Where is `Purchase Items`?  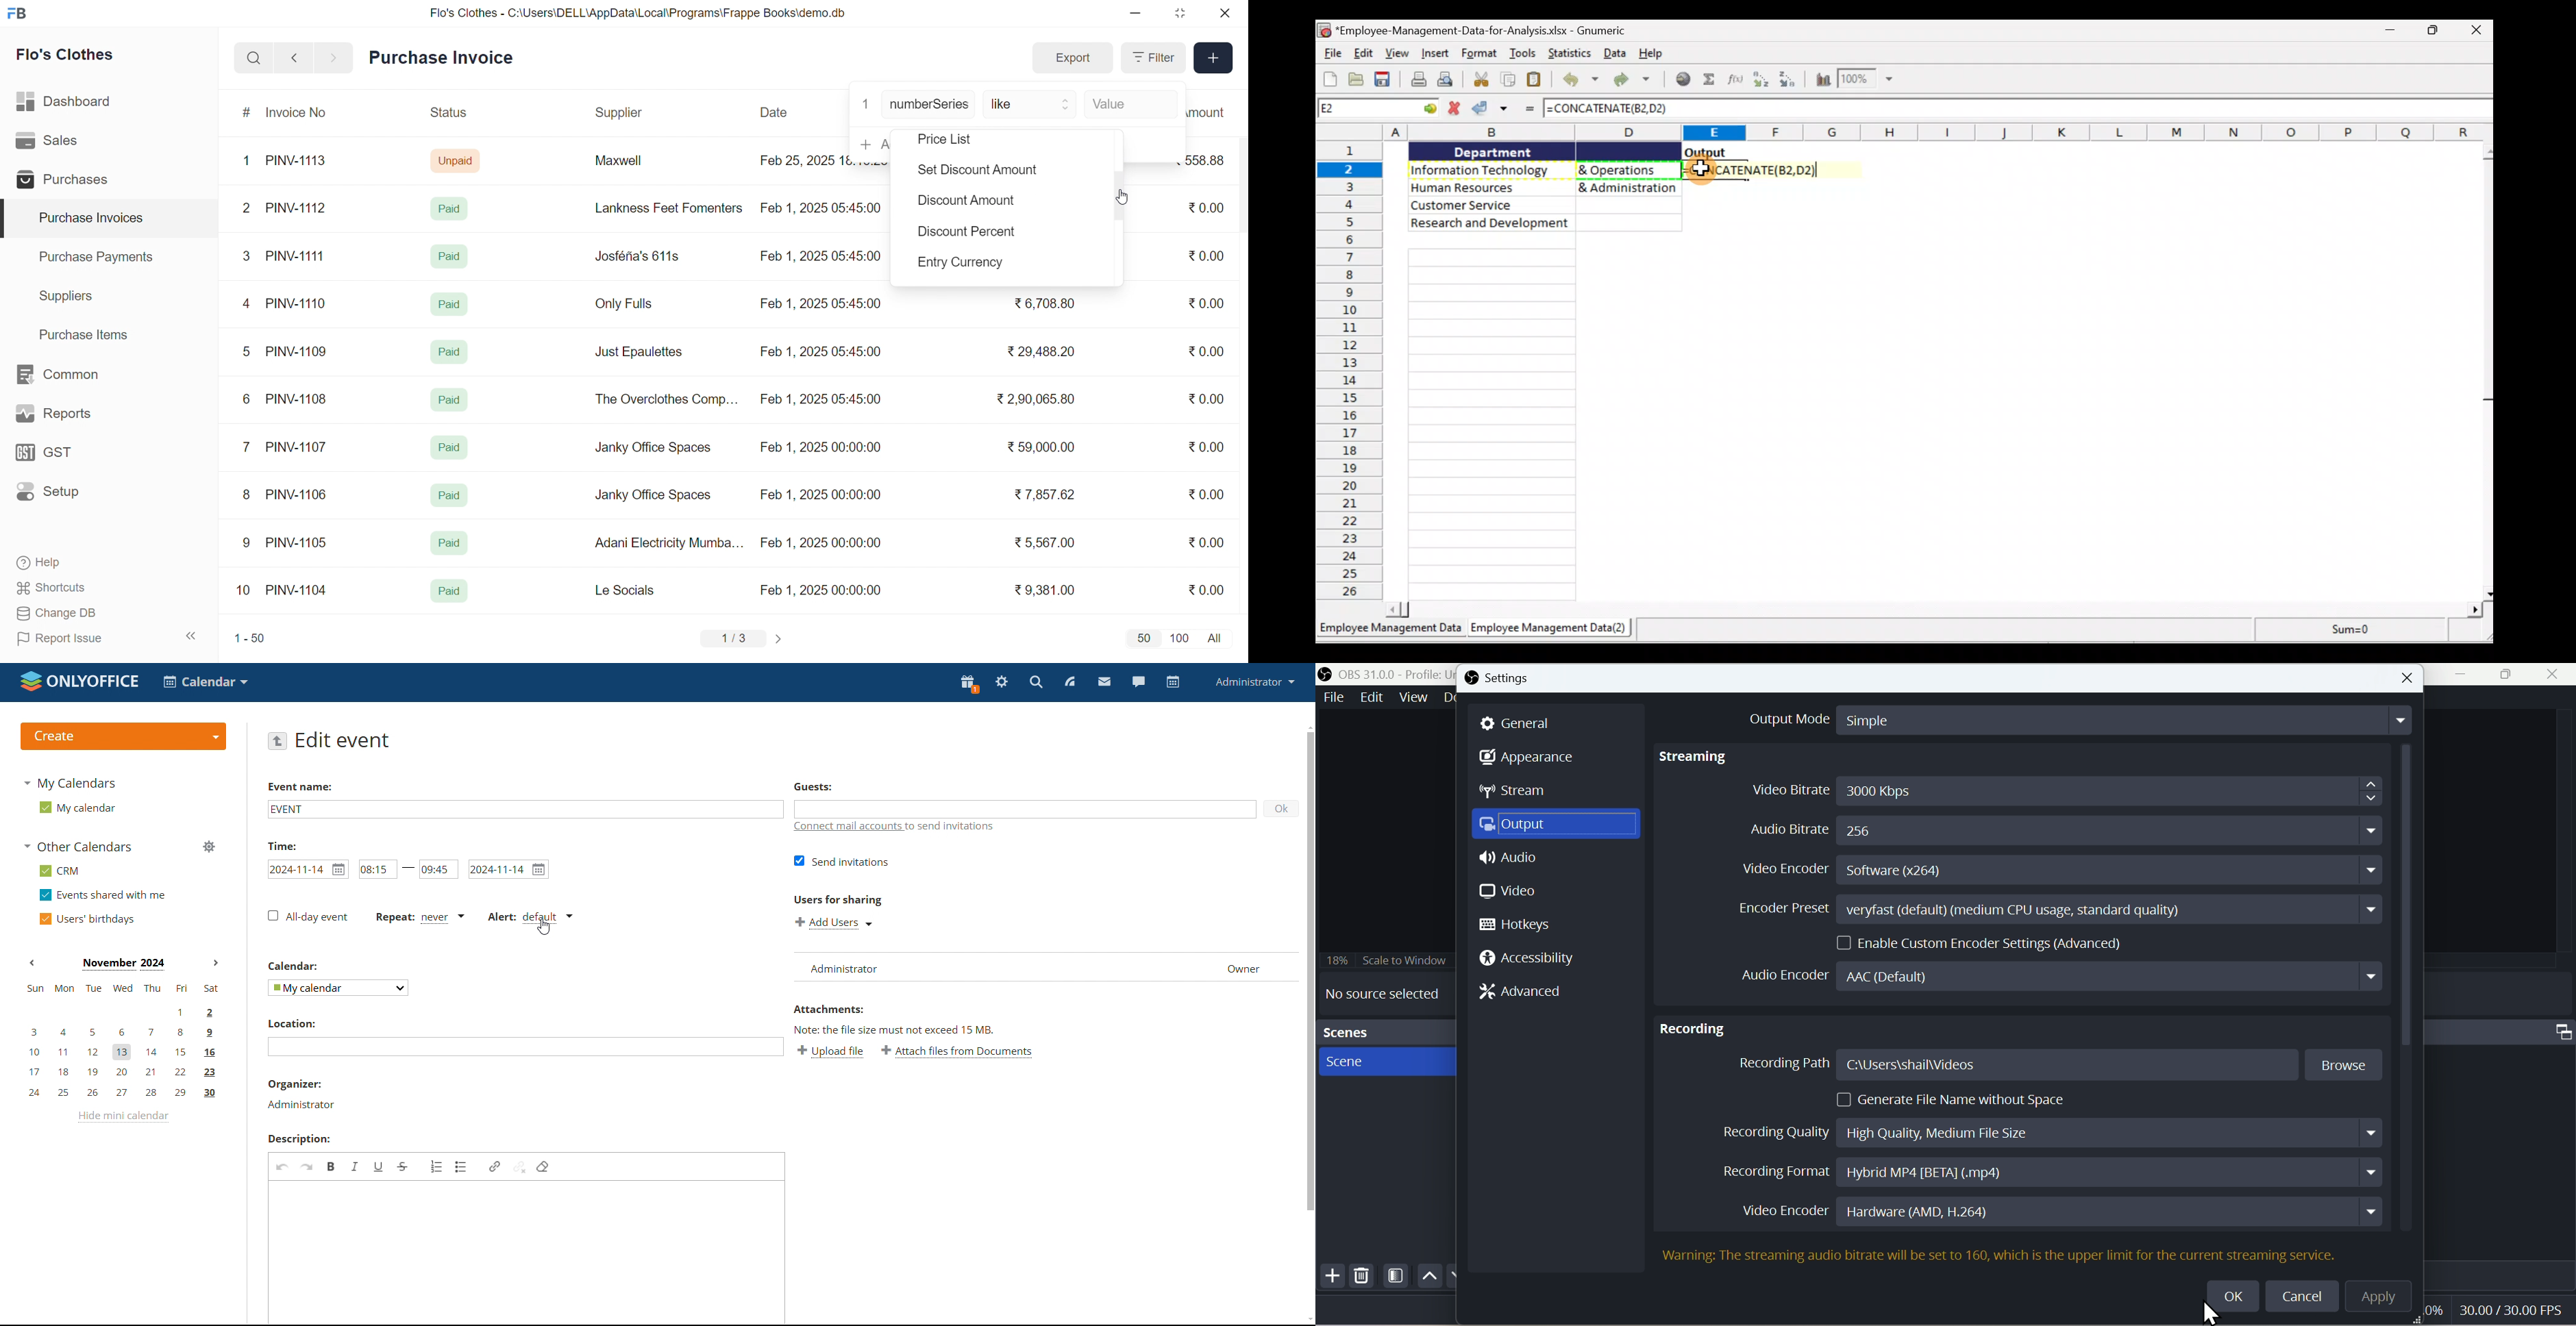 Purchase Items is located at coordinates (88, 333).